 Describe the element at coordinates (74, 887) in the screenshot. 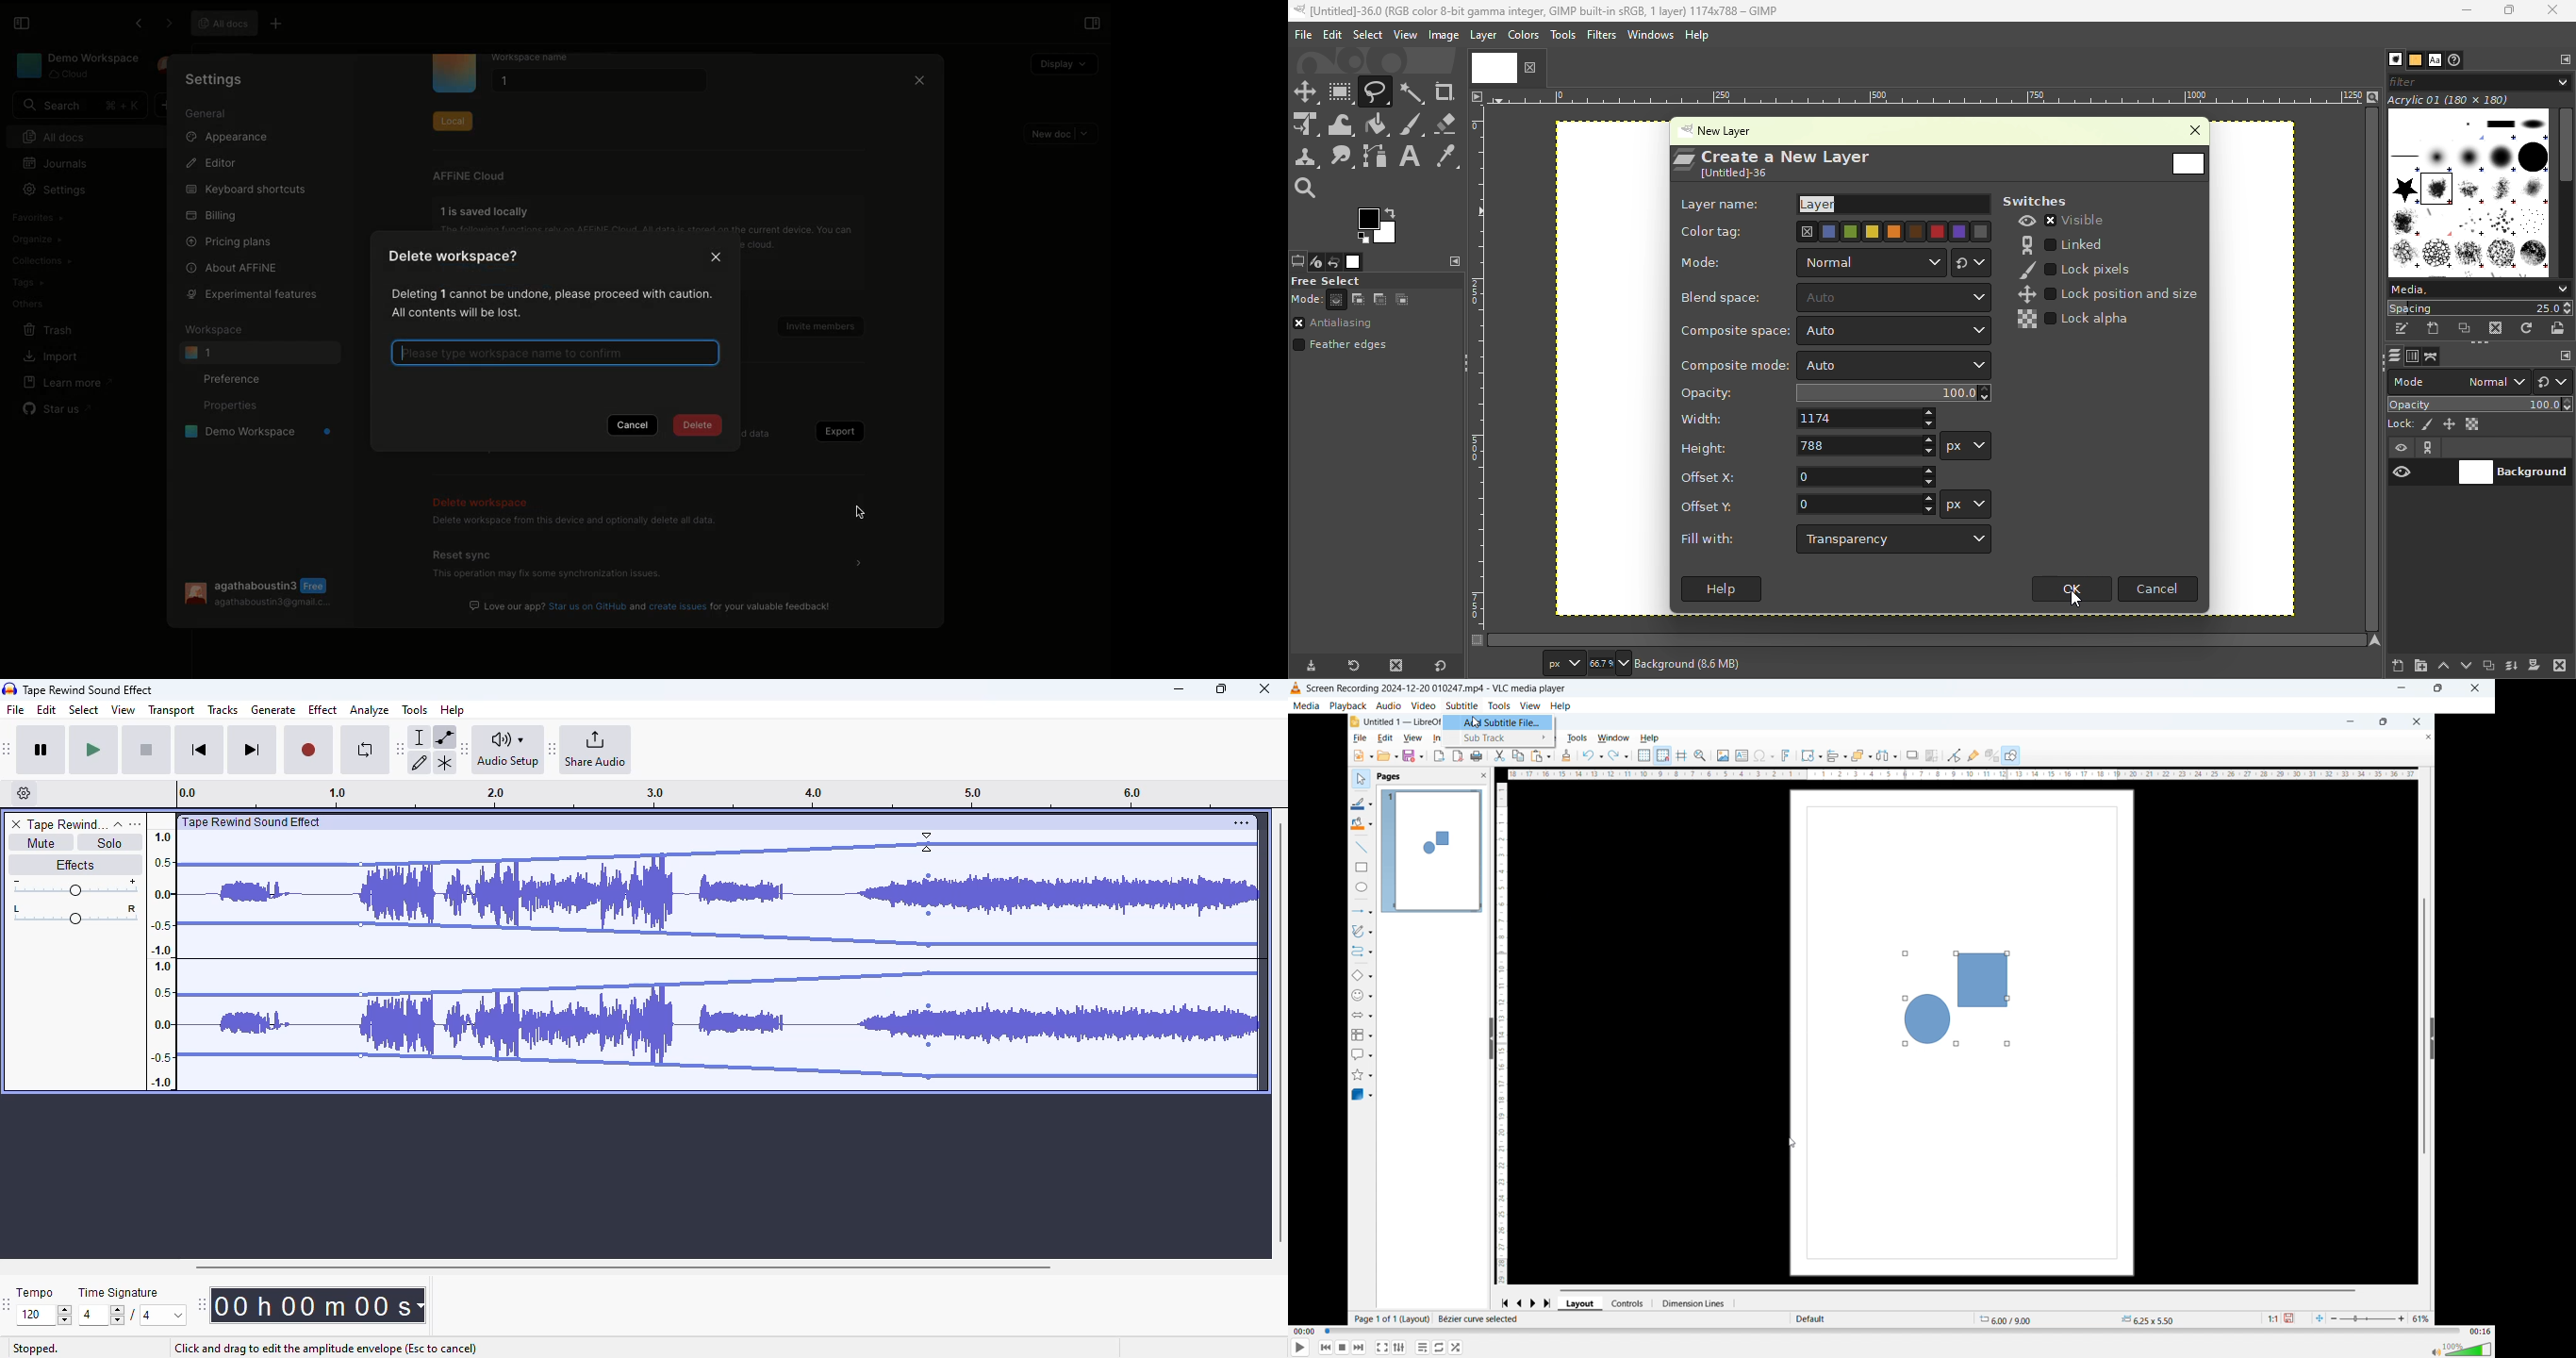

I see `Change volume` at that location.